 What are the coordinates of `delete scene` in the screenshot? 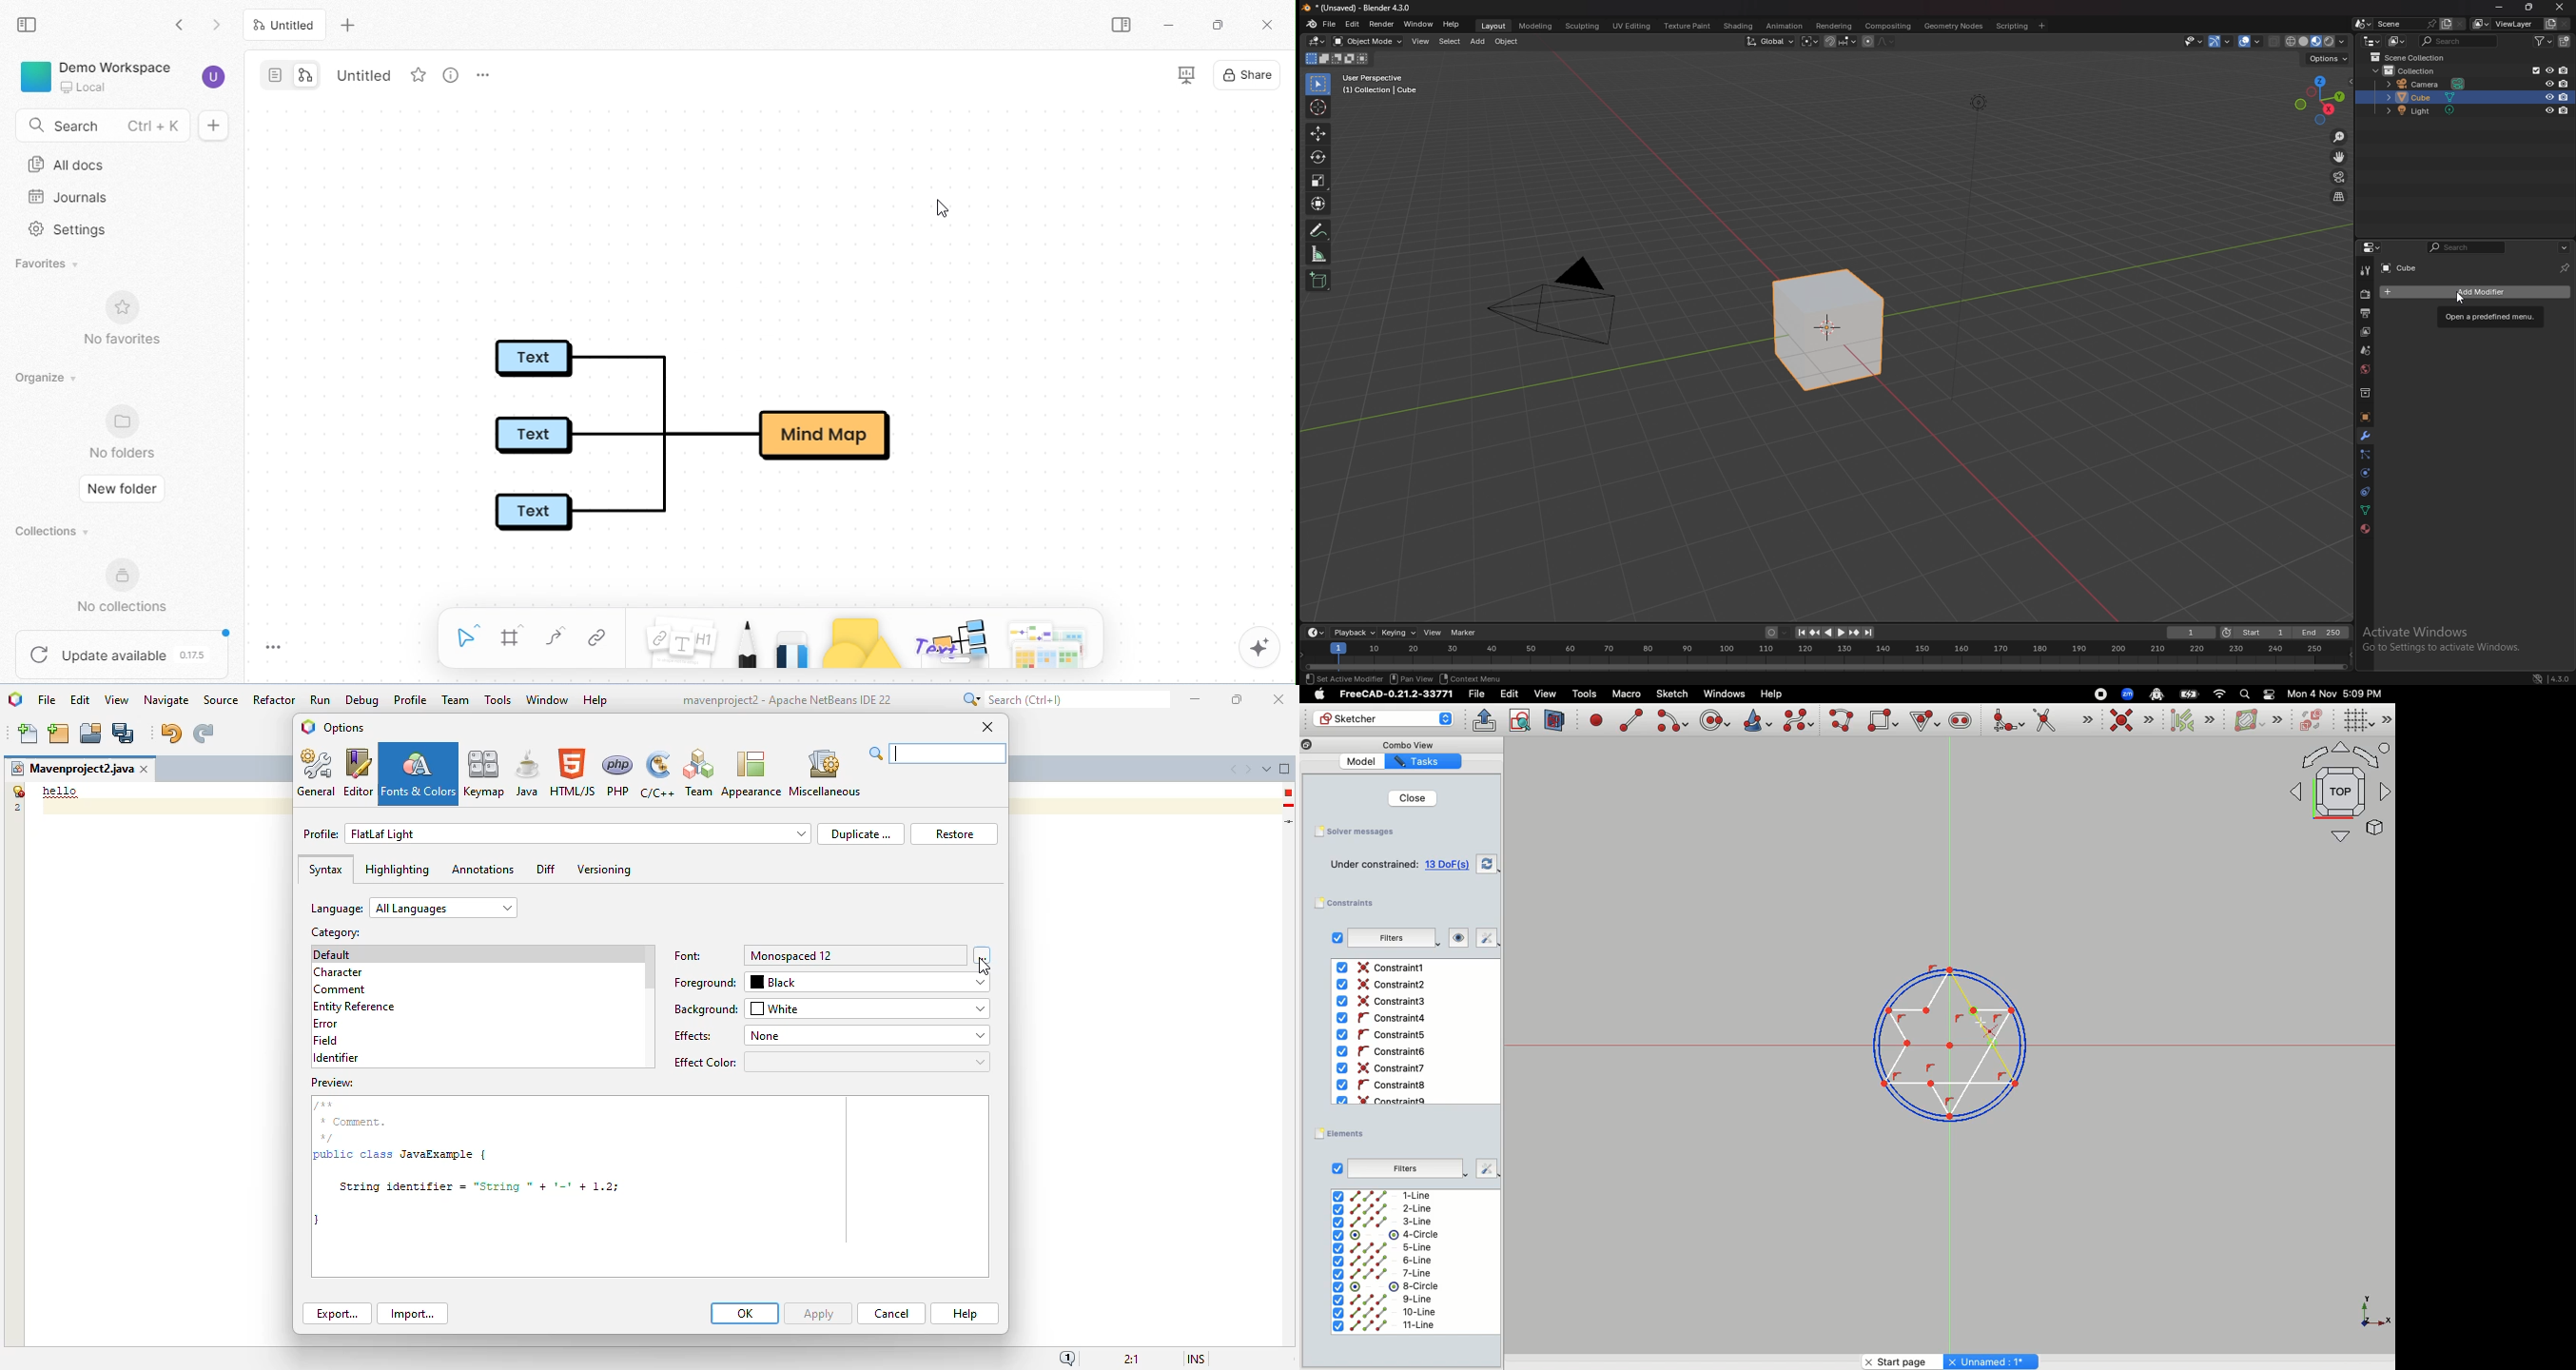 It's located at (2460, 24).